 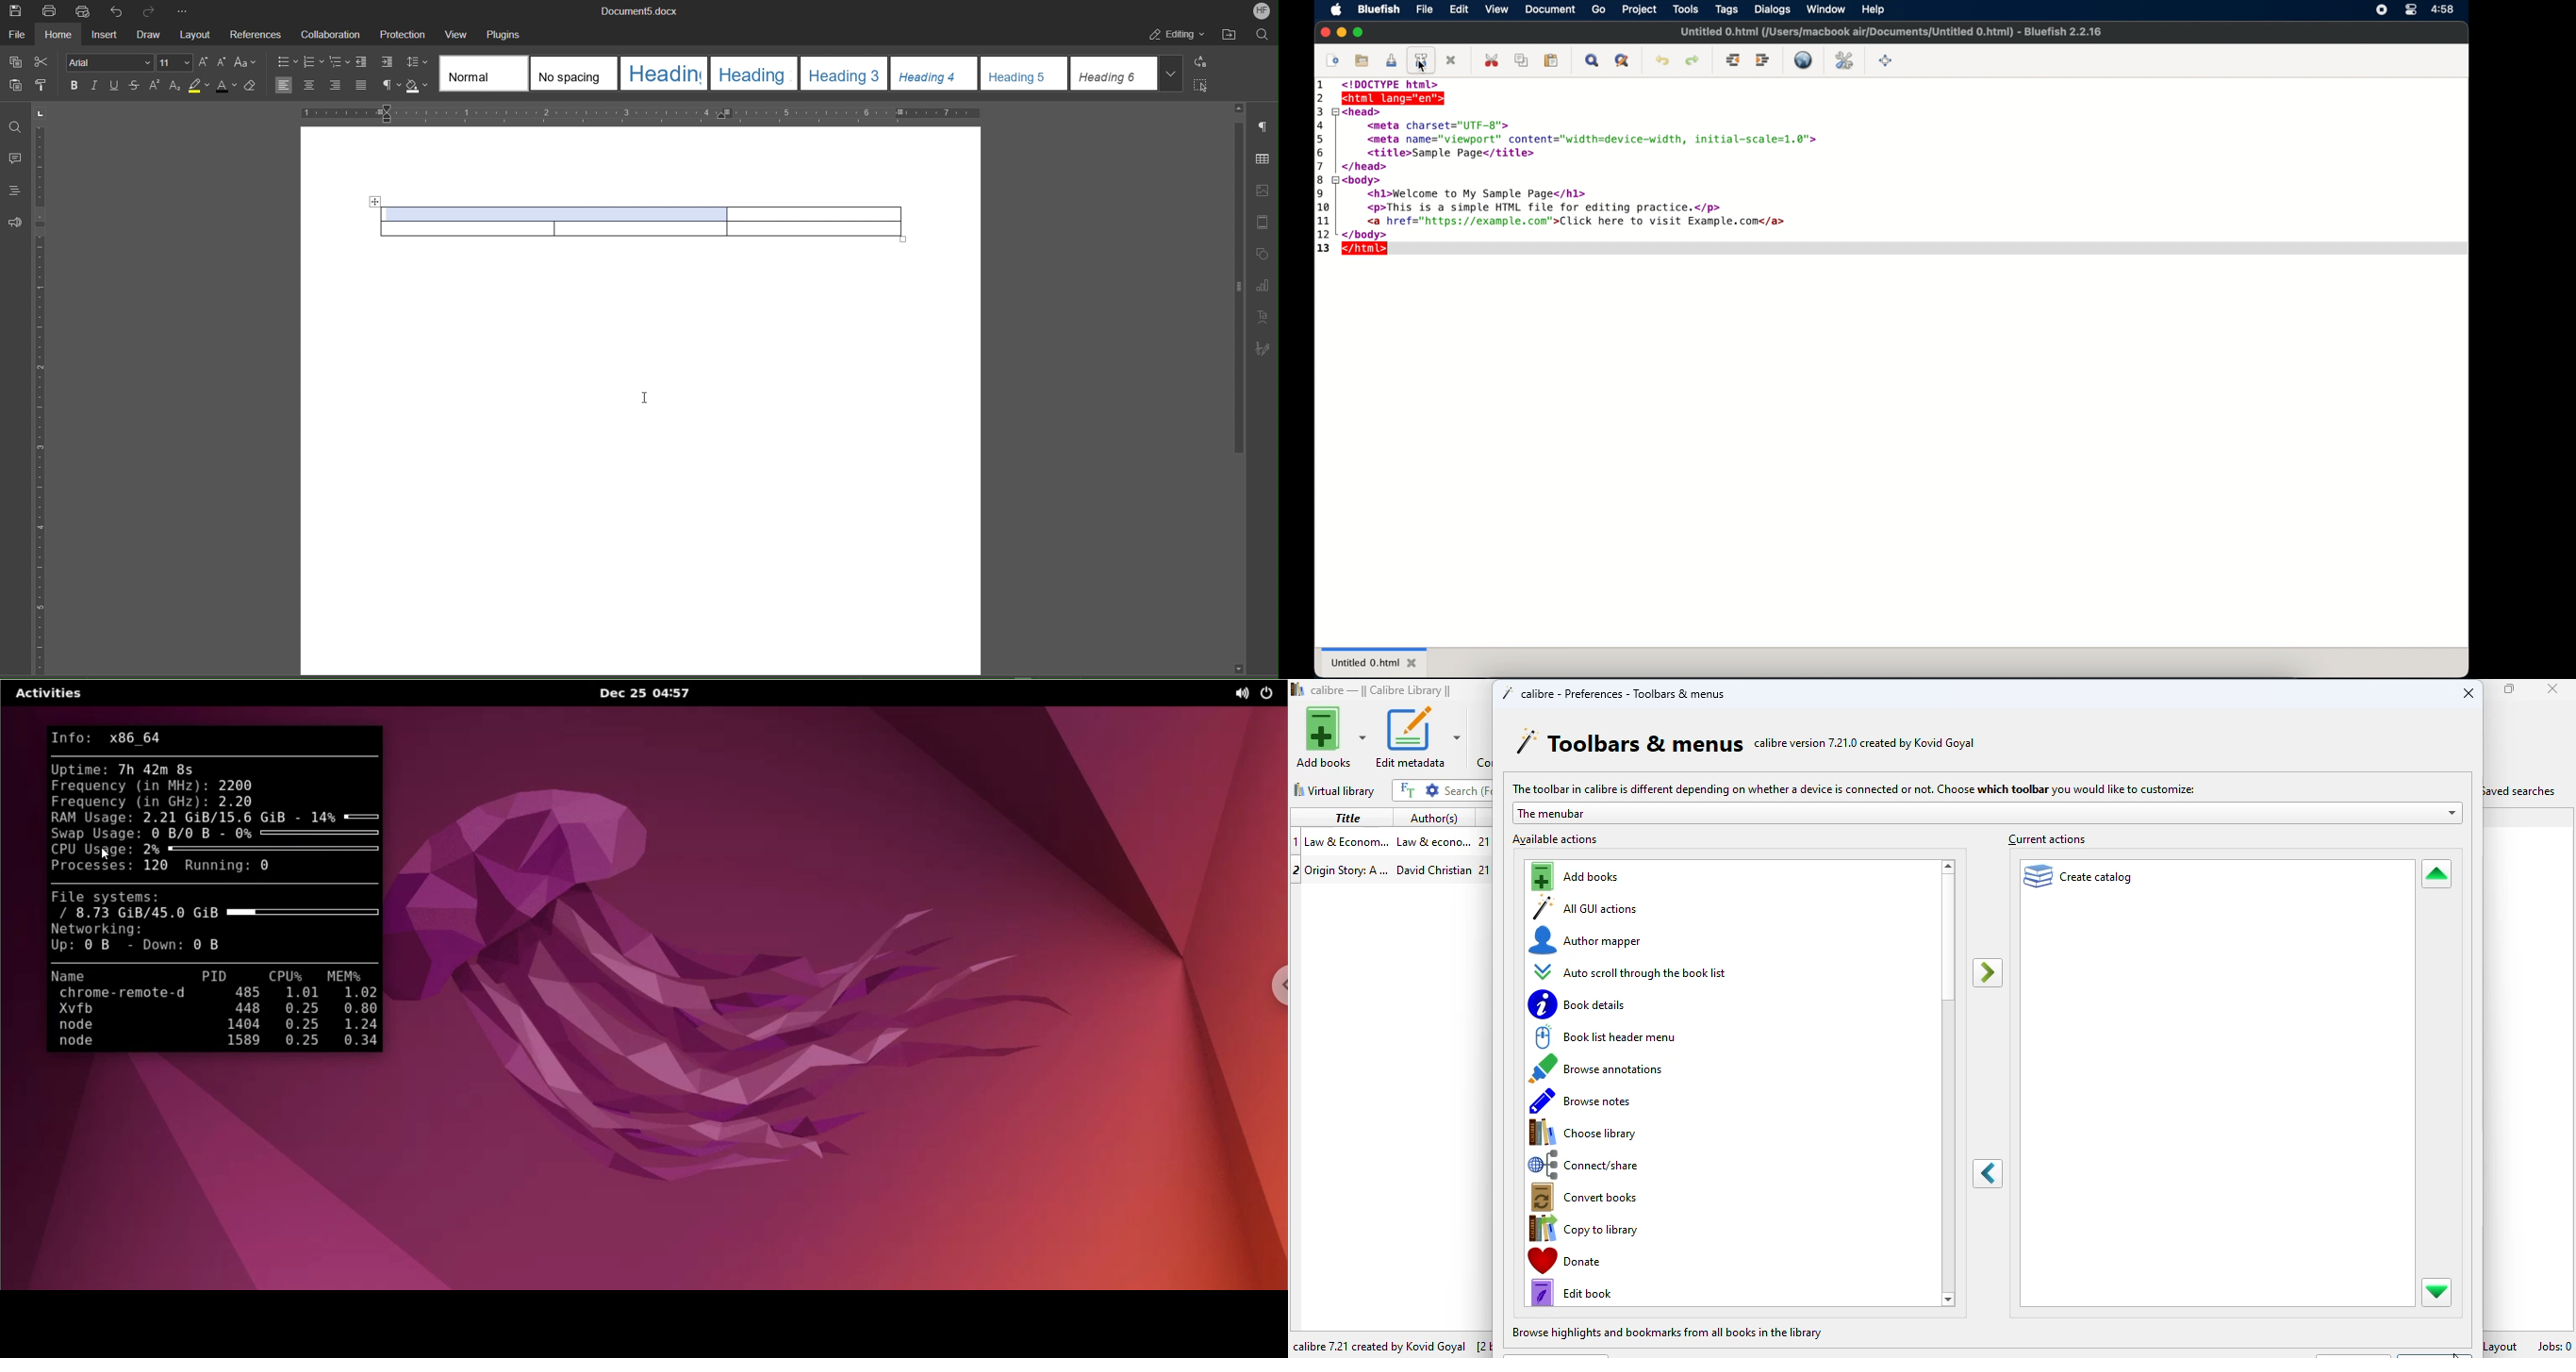 I want to click on Draw, so click(x=152, y=37).